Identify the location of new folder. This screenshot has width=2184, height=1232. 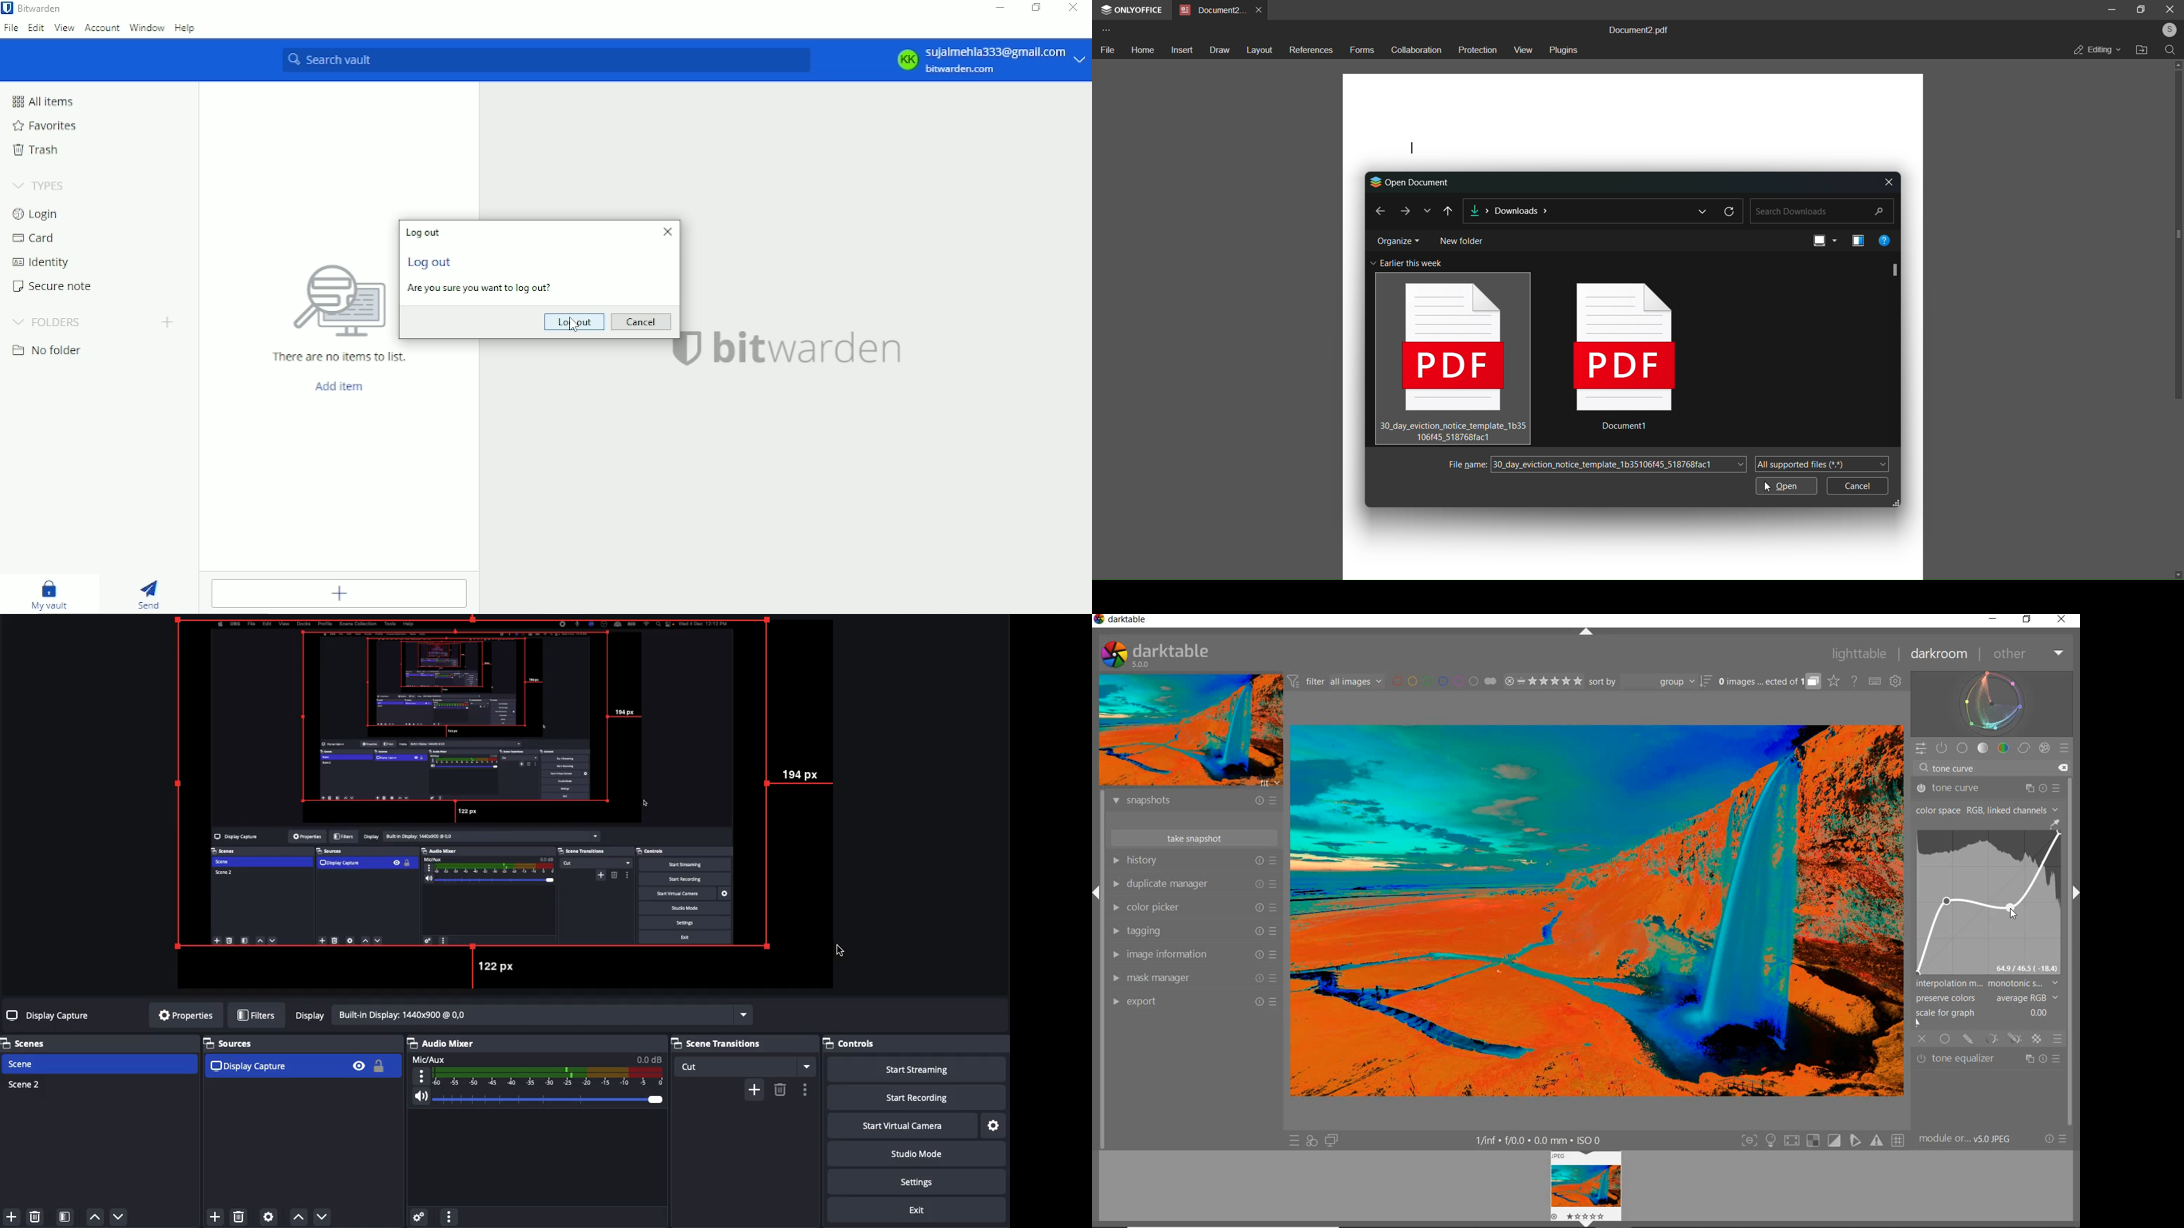
(1461, 239).